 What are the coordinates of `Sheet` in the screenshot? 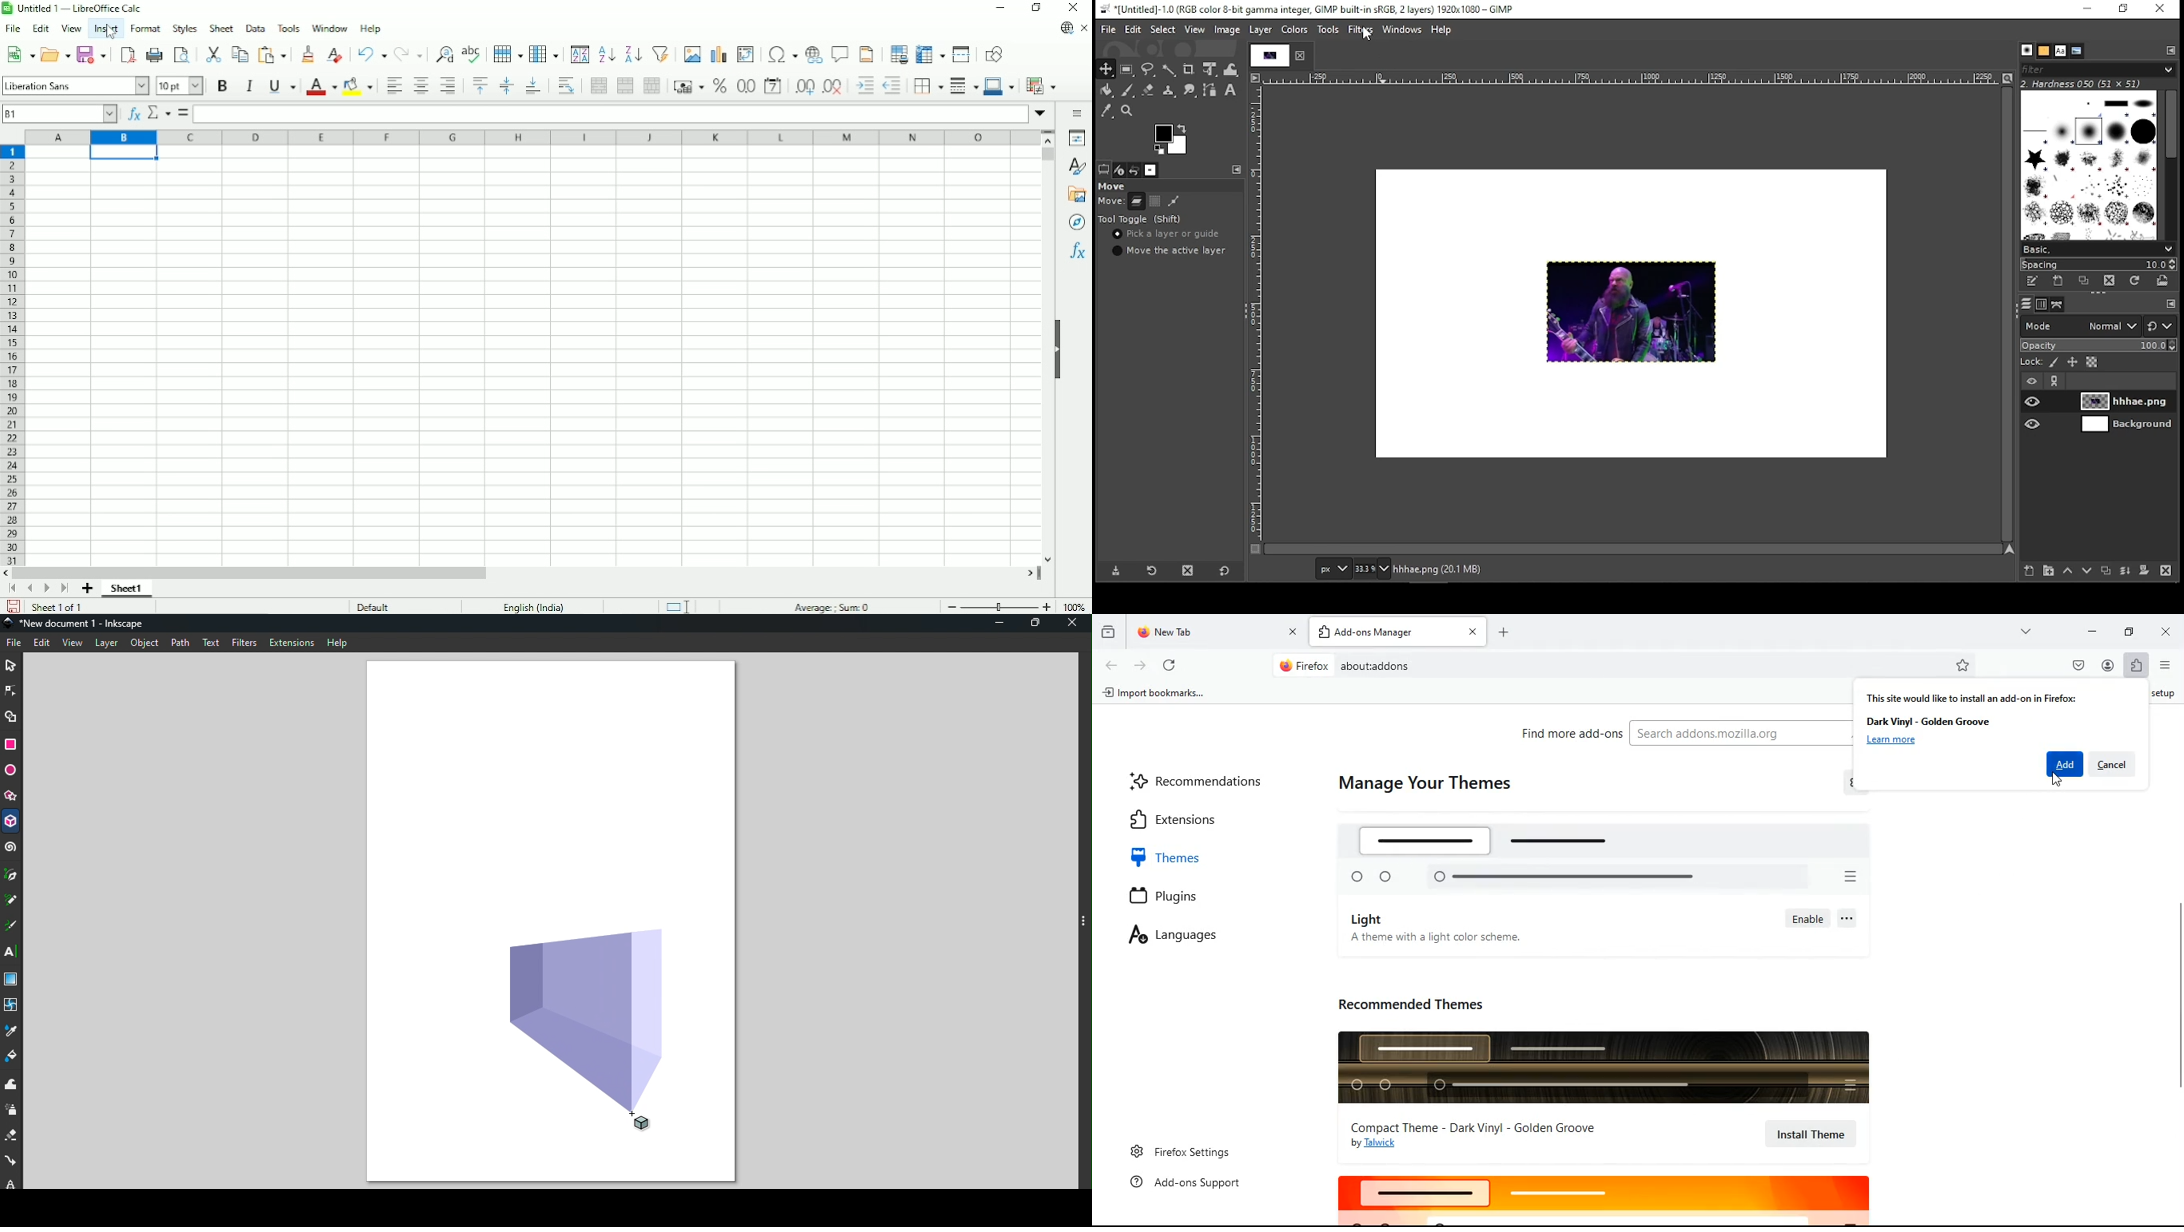 It's located at (222, 28).